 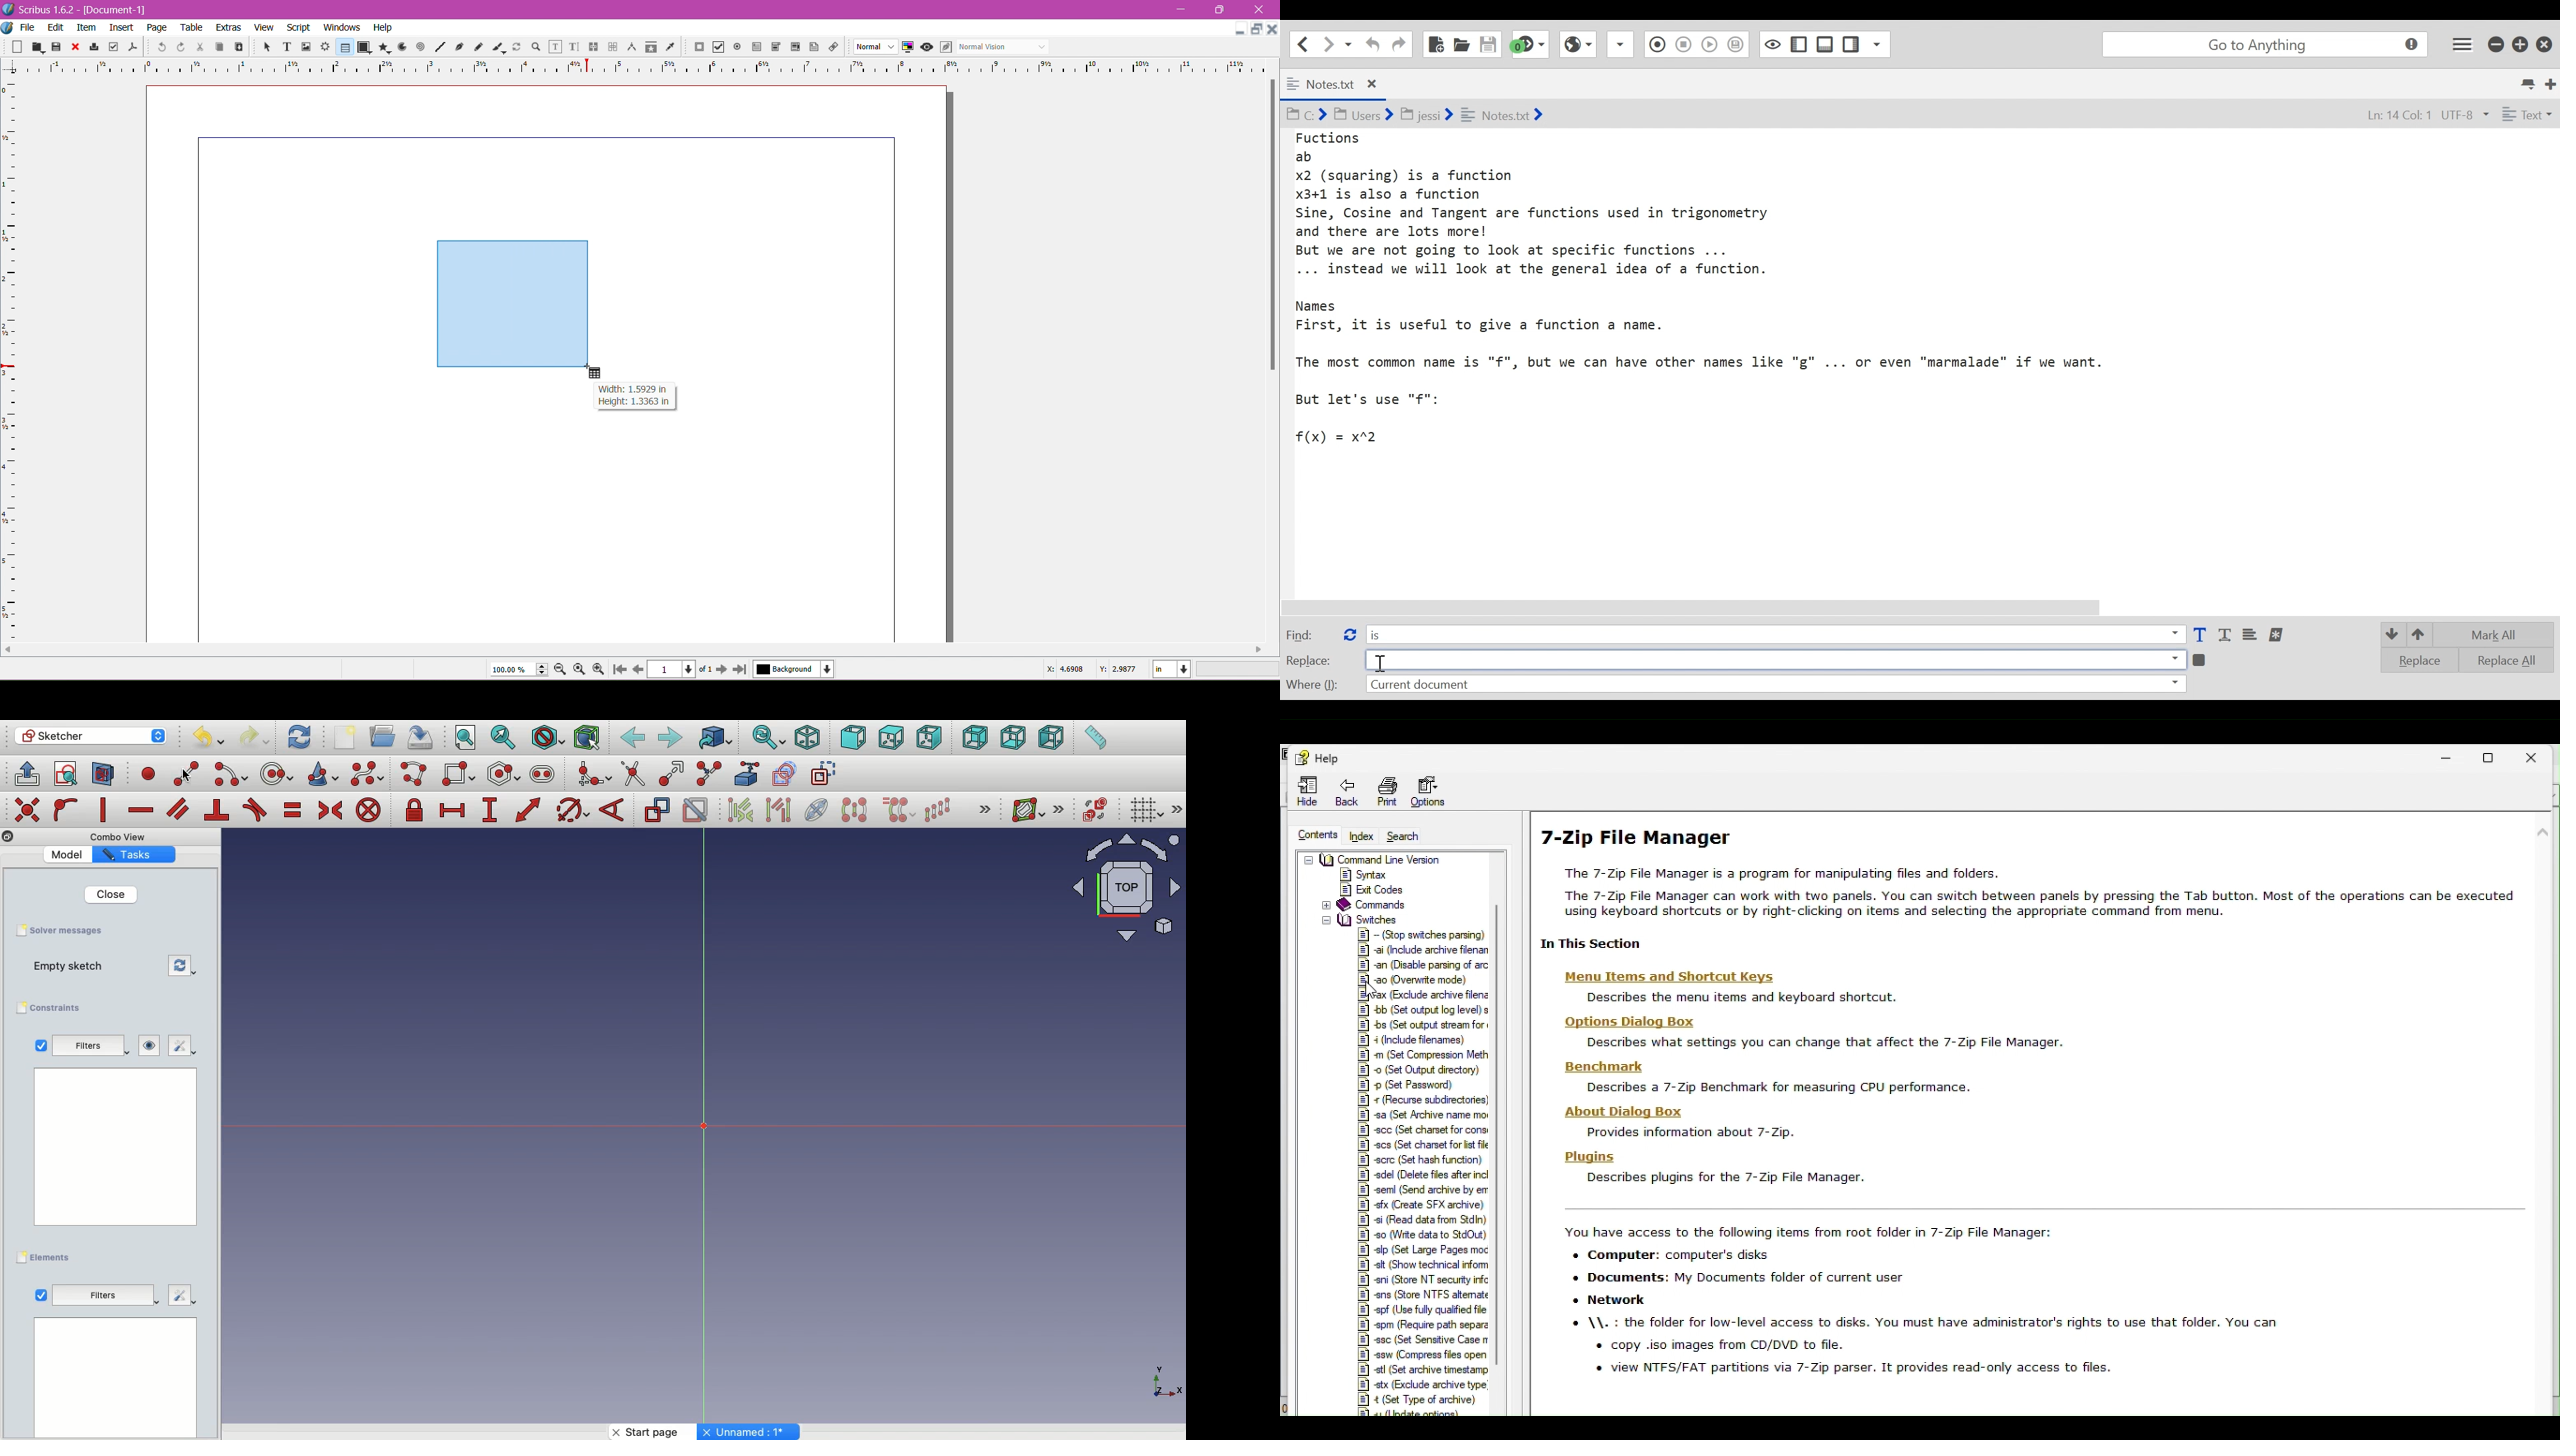 What do you see at coordinates (229, 27) in the screenshot?
I see `Extras` at bounding box center [229, 27].